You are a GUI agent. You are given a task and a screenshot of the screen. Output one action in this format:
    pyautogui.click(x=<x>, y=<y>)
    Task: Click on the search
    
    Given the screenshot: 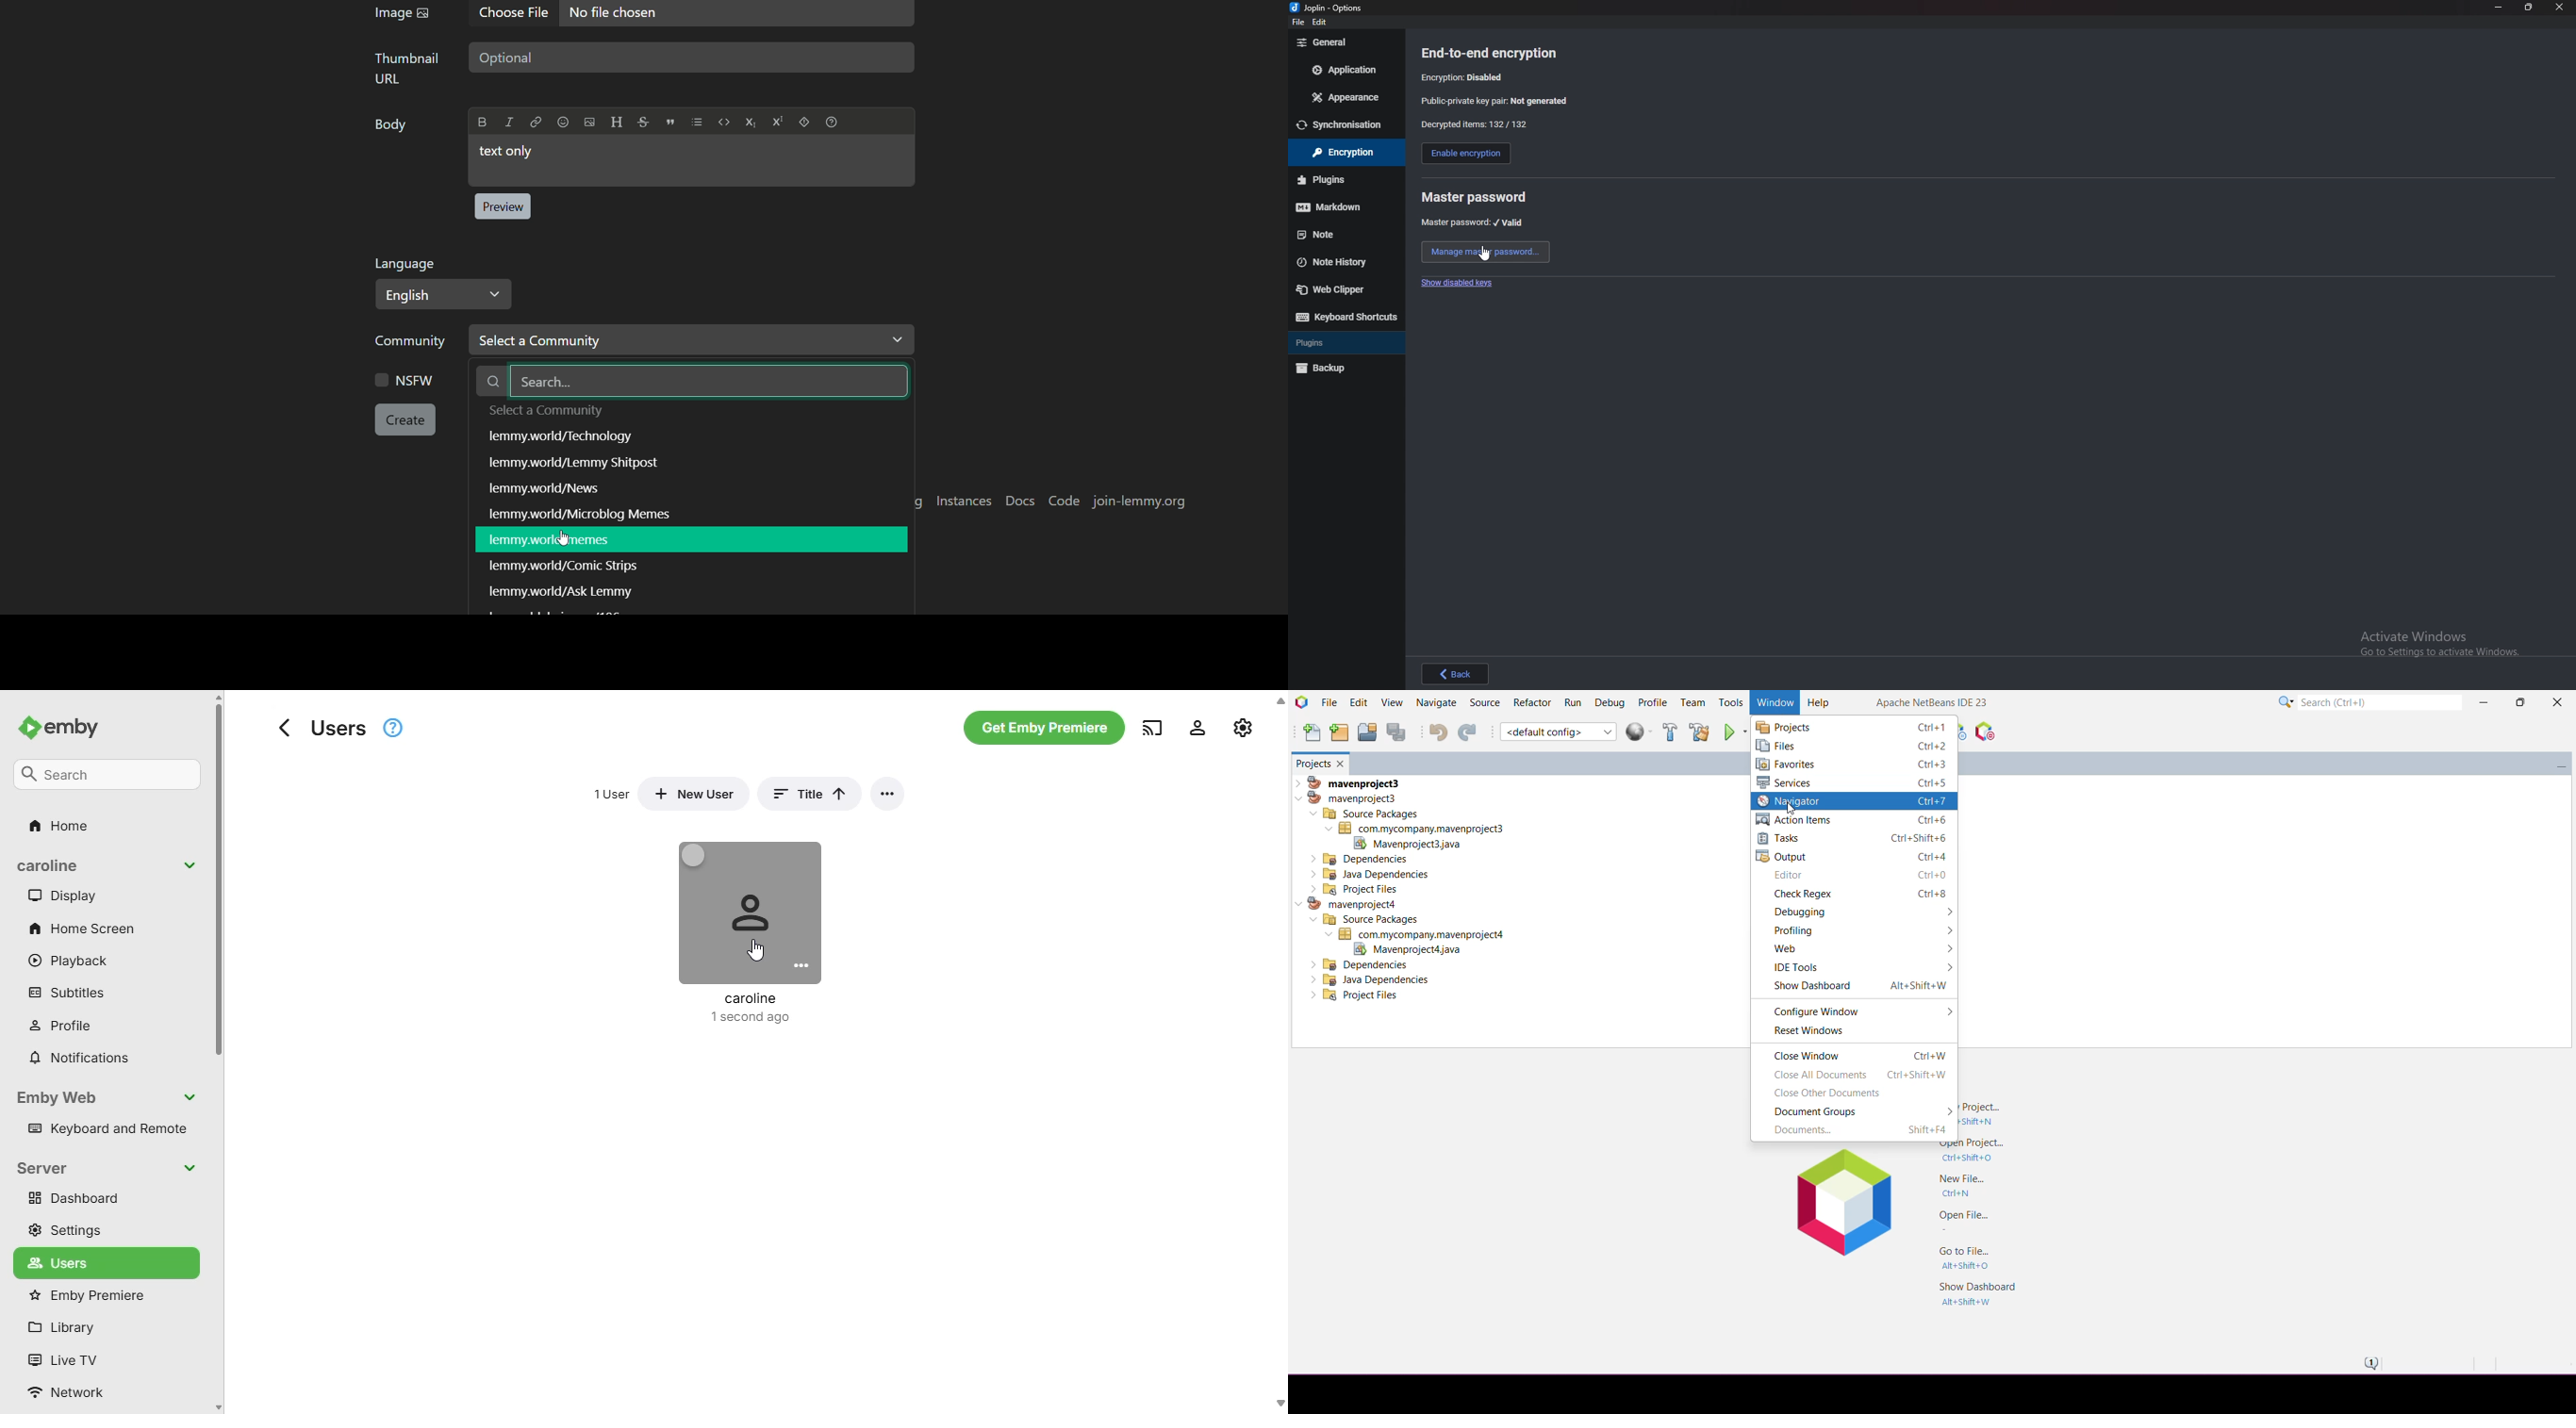 What is the action you would take?
    pyautogui.click(x=695, y=382)
    